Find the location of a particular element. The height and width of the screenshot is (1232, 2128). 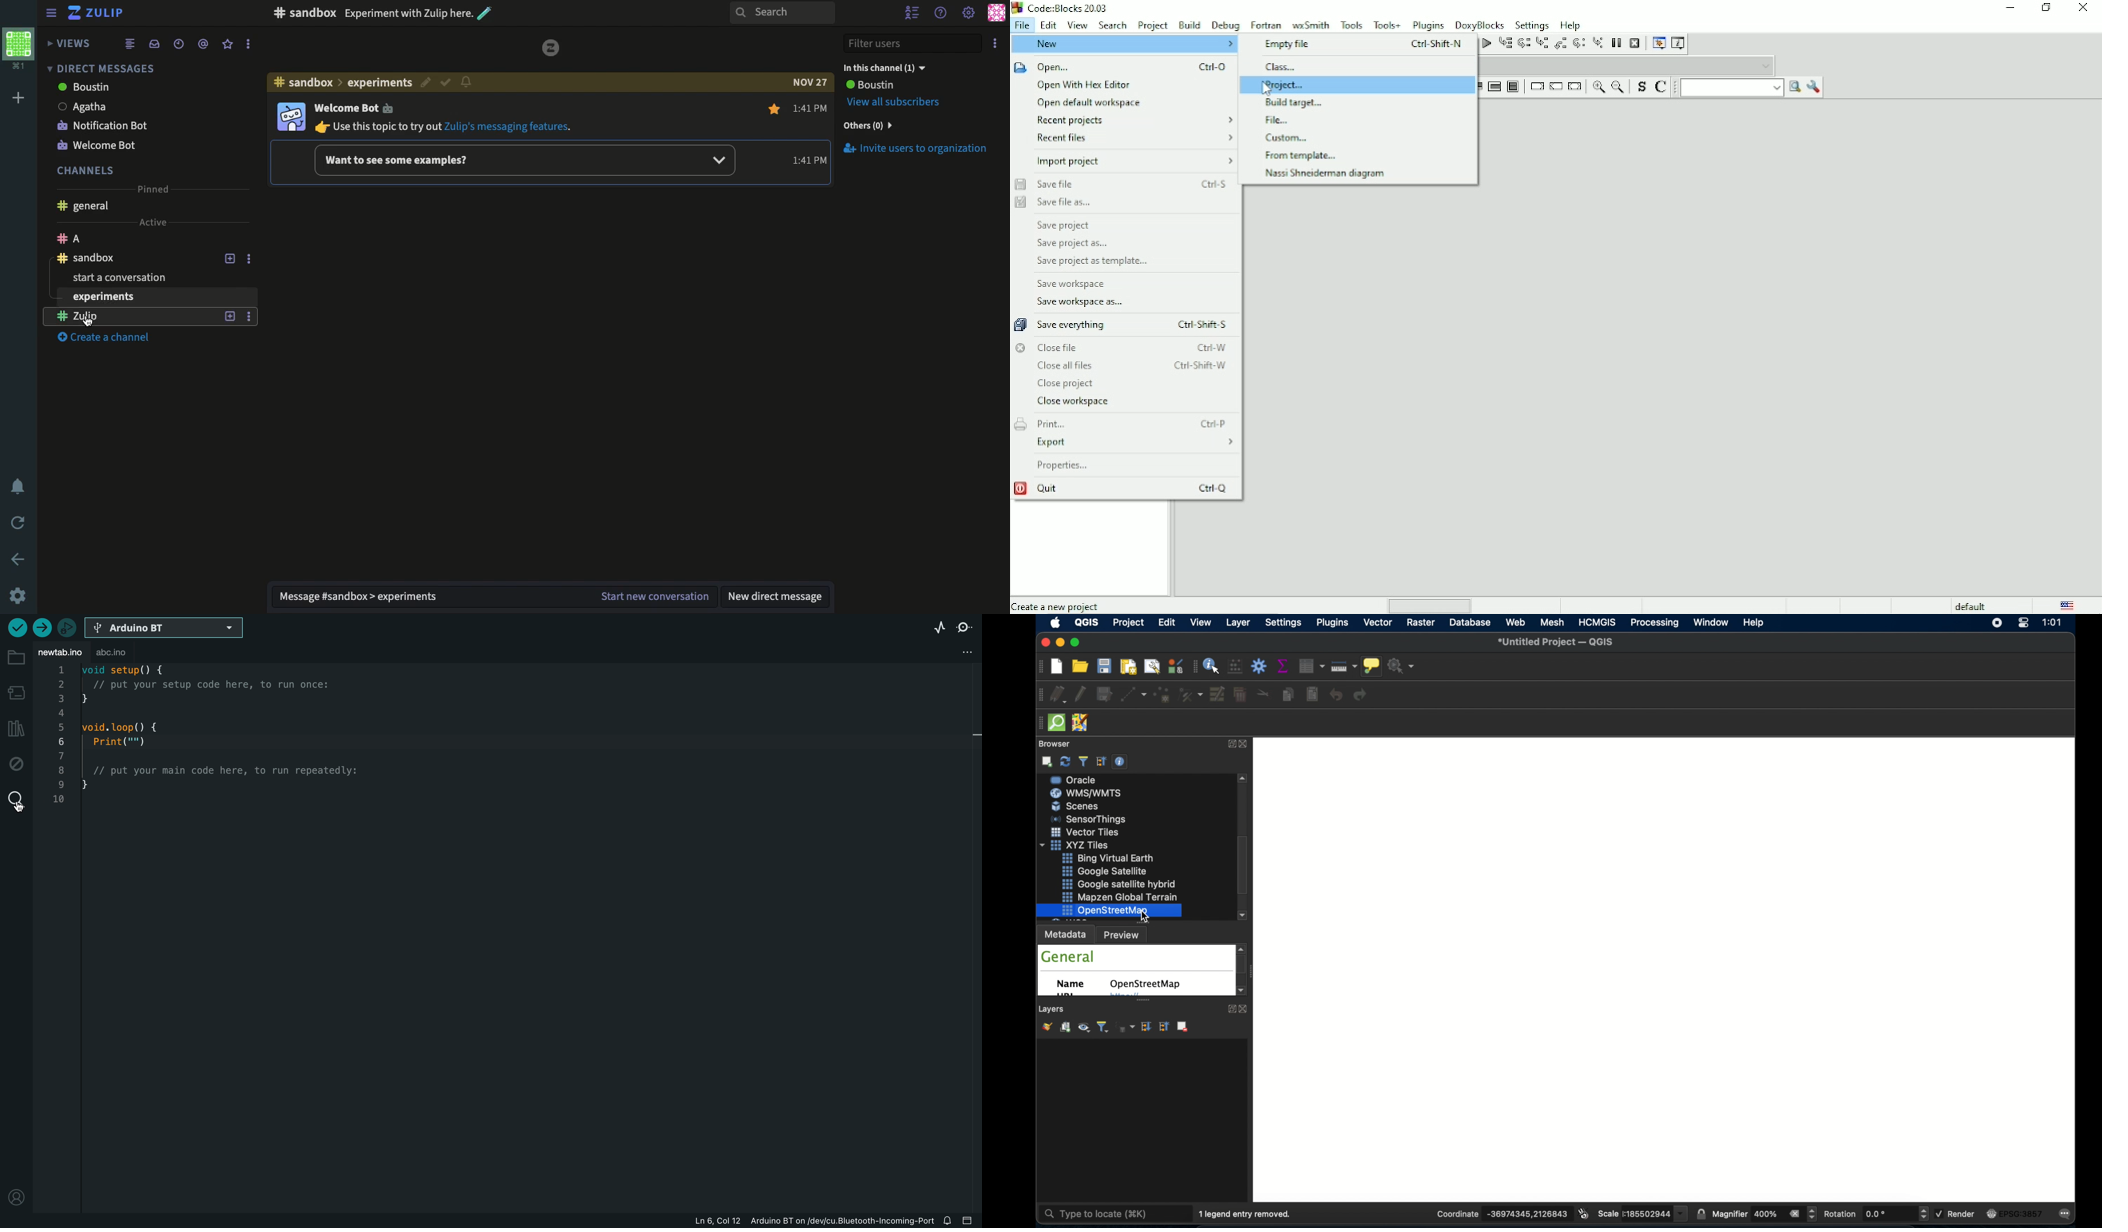

Favorite is located at coordinates (228, 44).